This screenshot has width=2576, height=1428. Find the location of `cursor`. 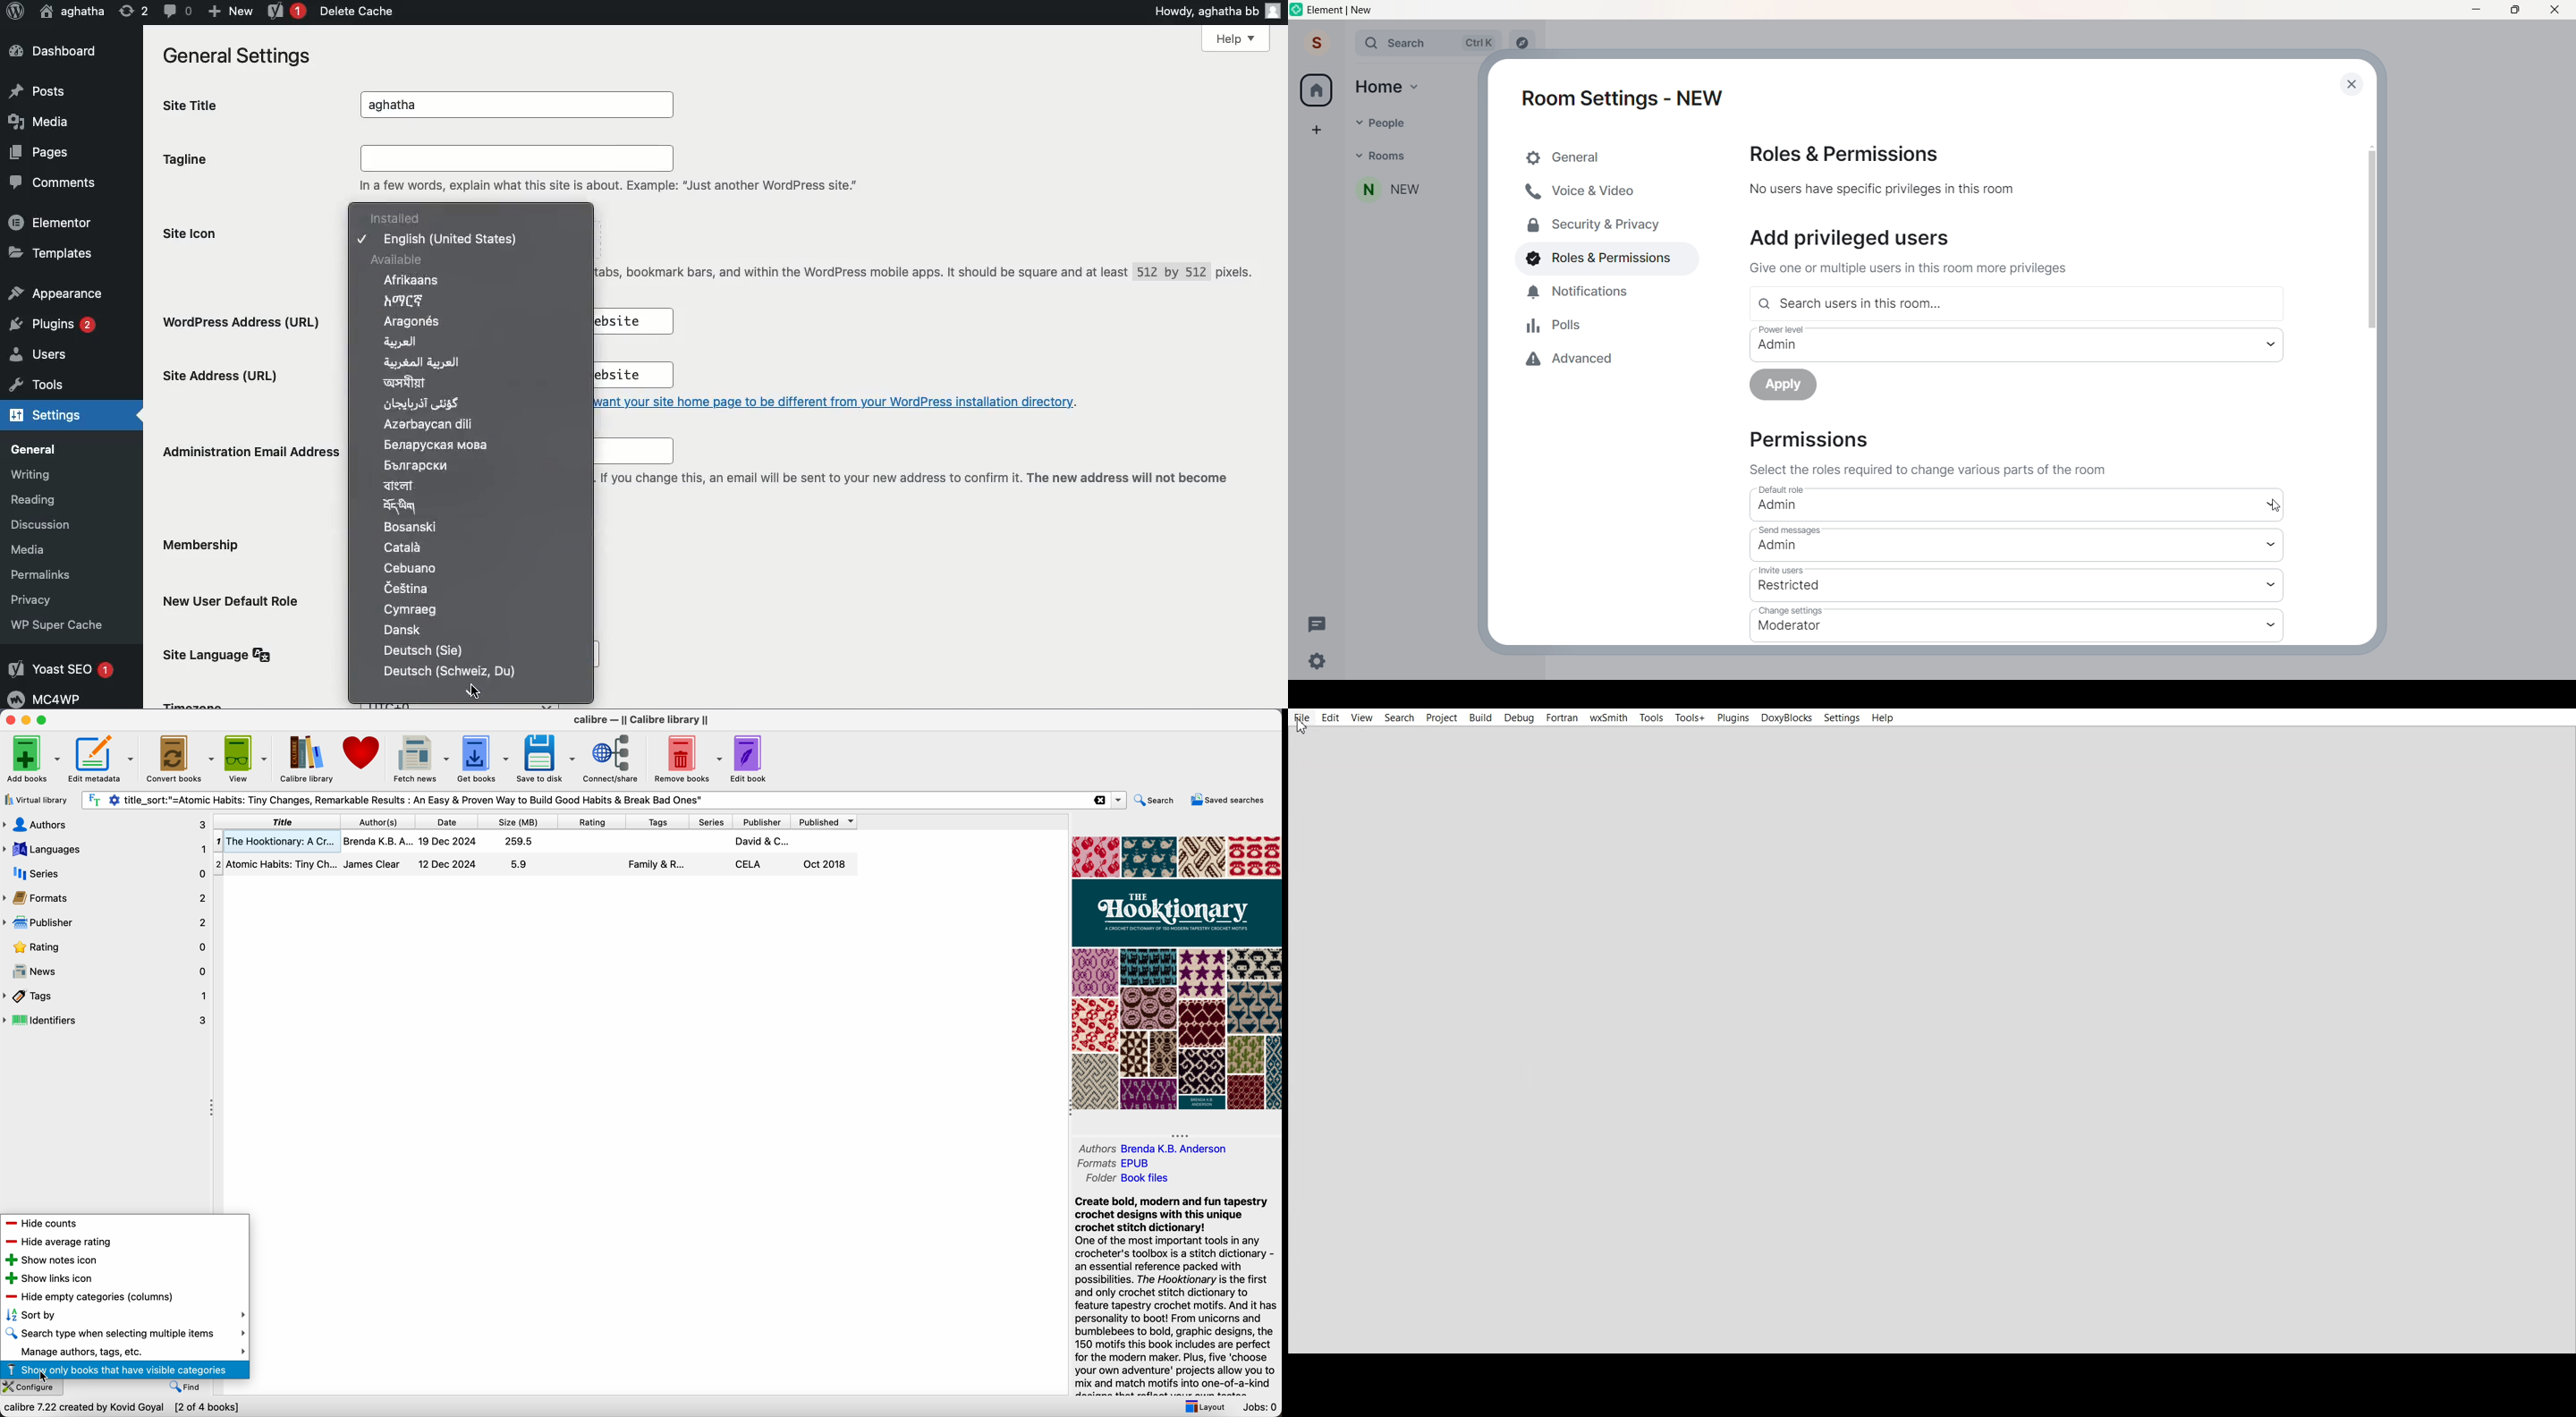

cursor is located at coordinates (2277, 505).